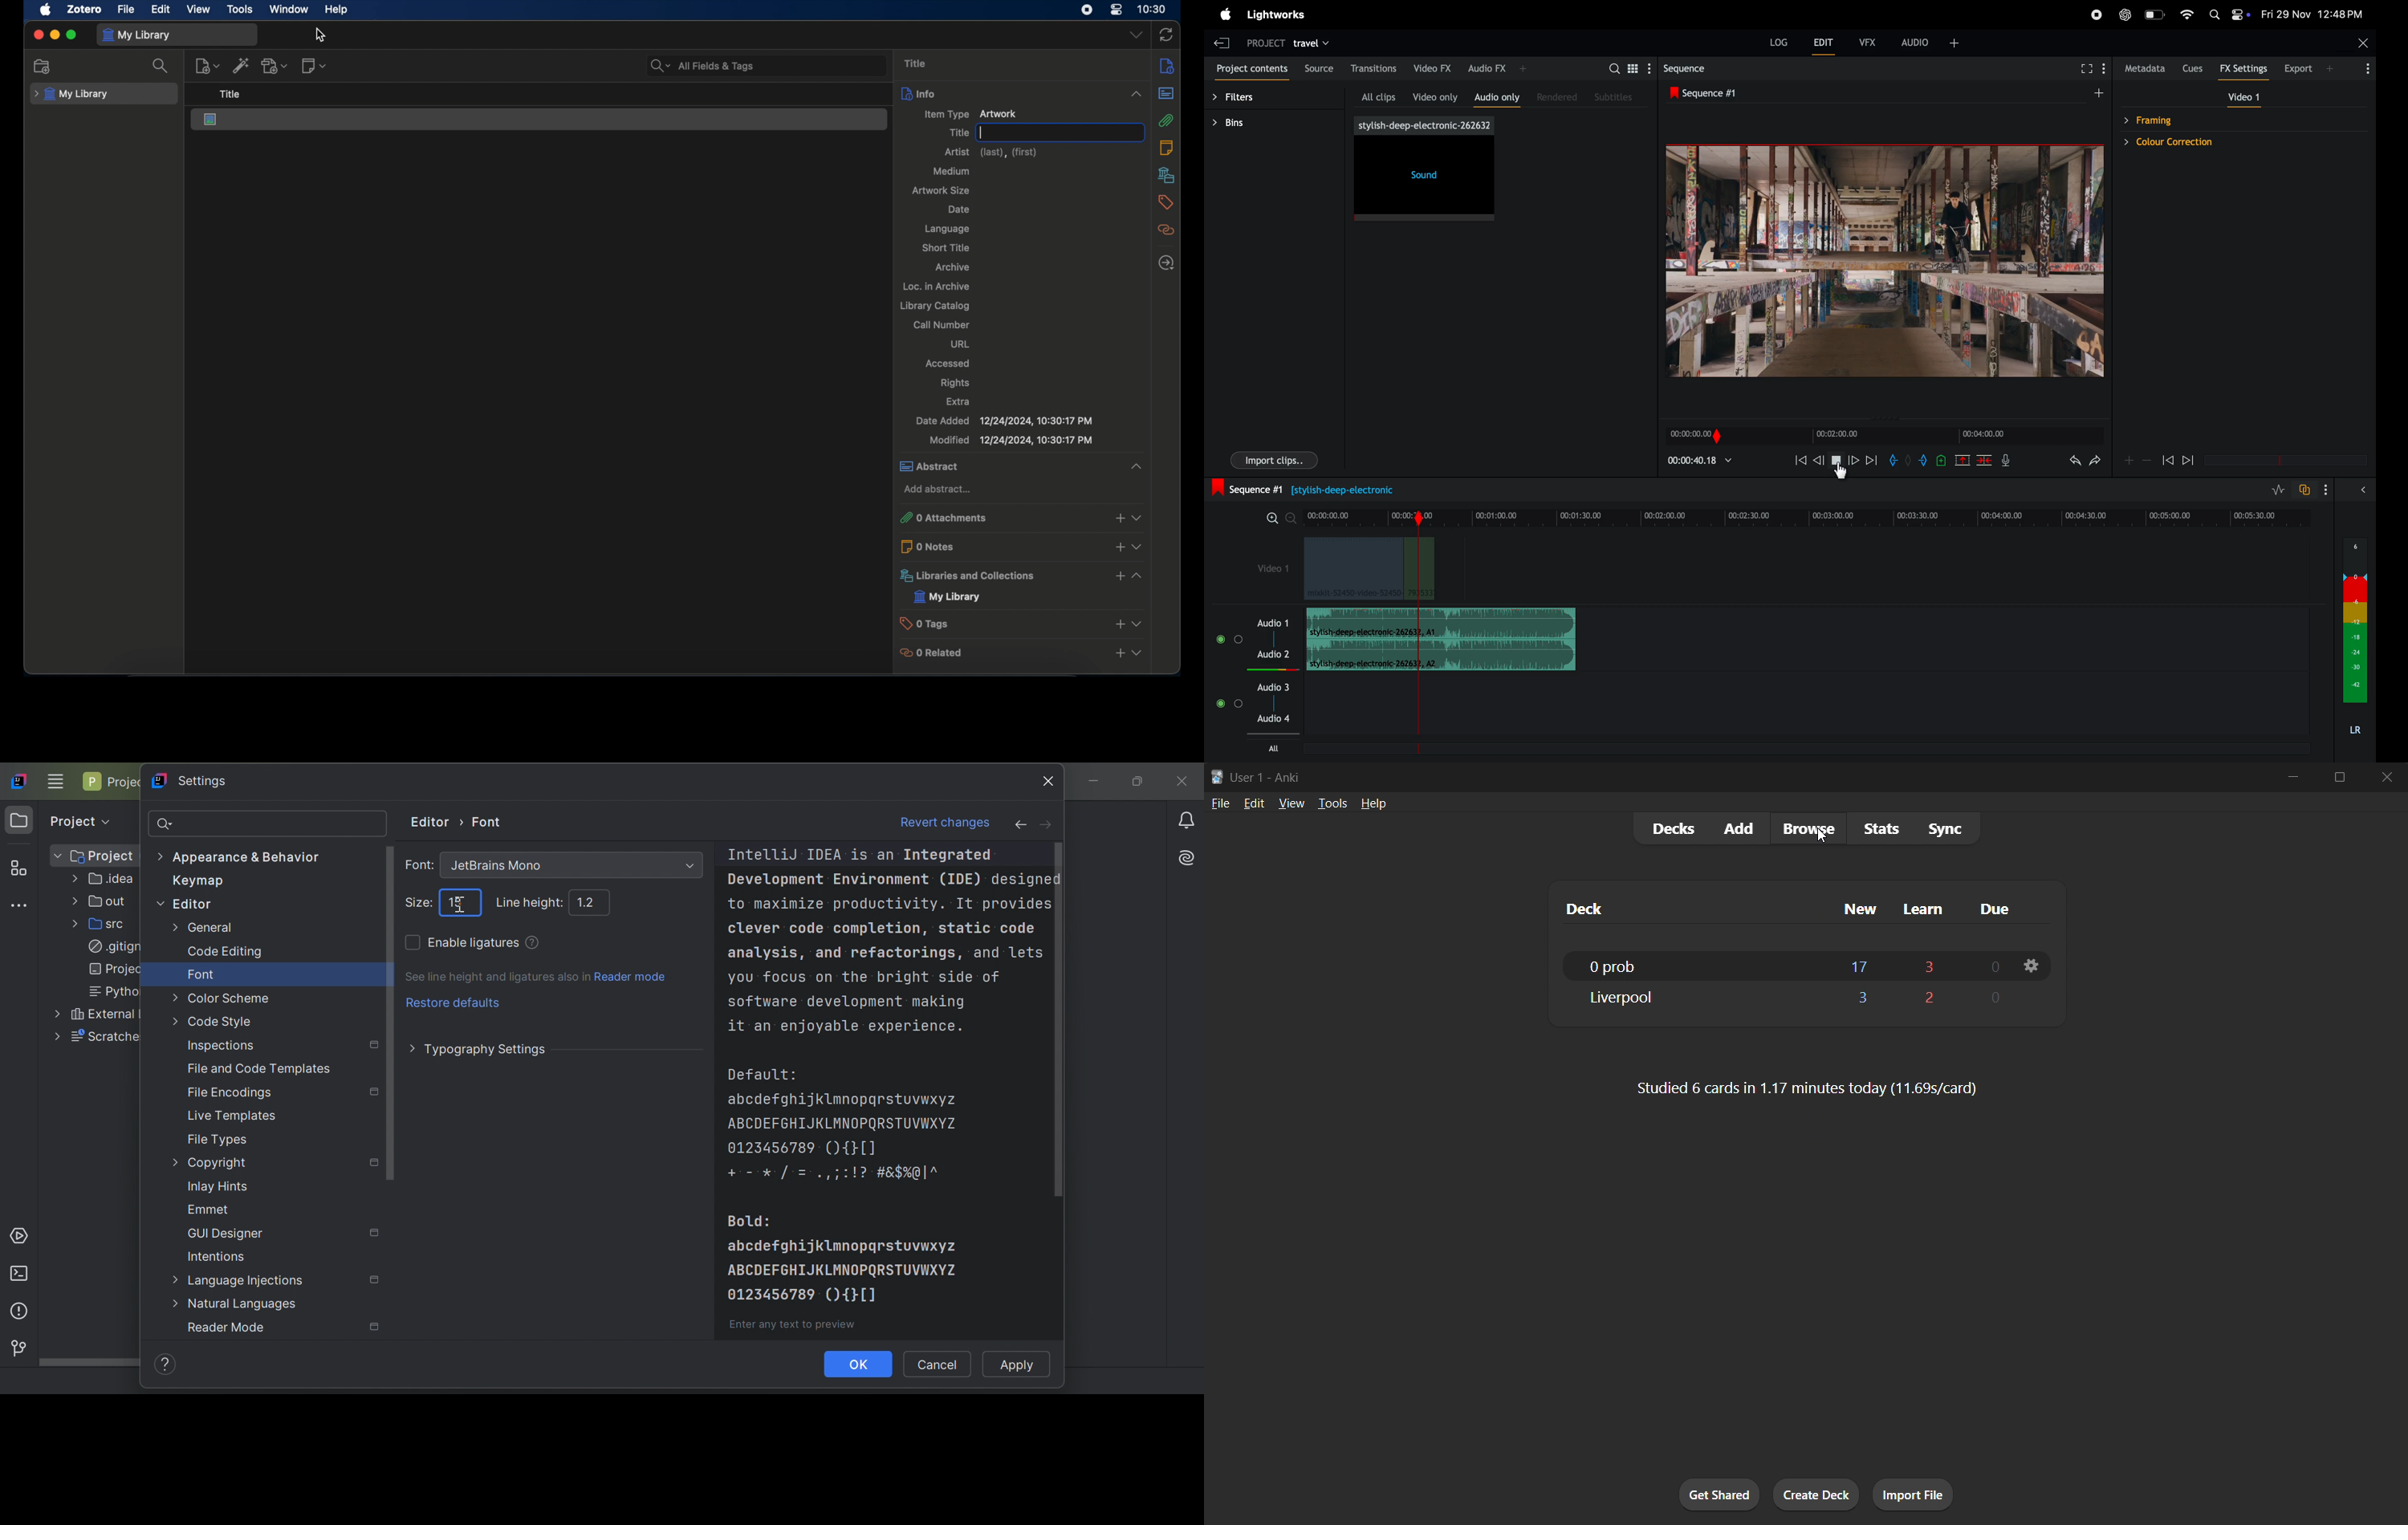 This screenshot has width=2408, height=1540. What do you see at coordinates (1222, 40) in the screenshot?
I see `exit` at bounding box center [1222, 40].